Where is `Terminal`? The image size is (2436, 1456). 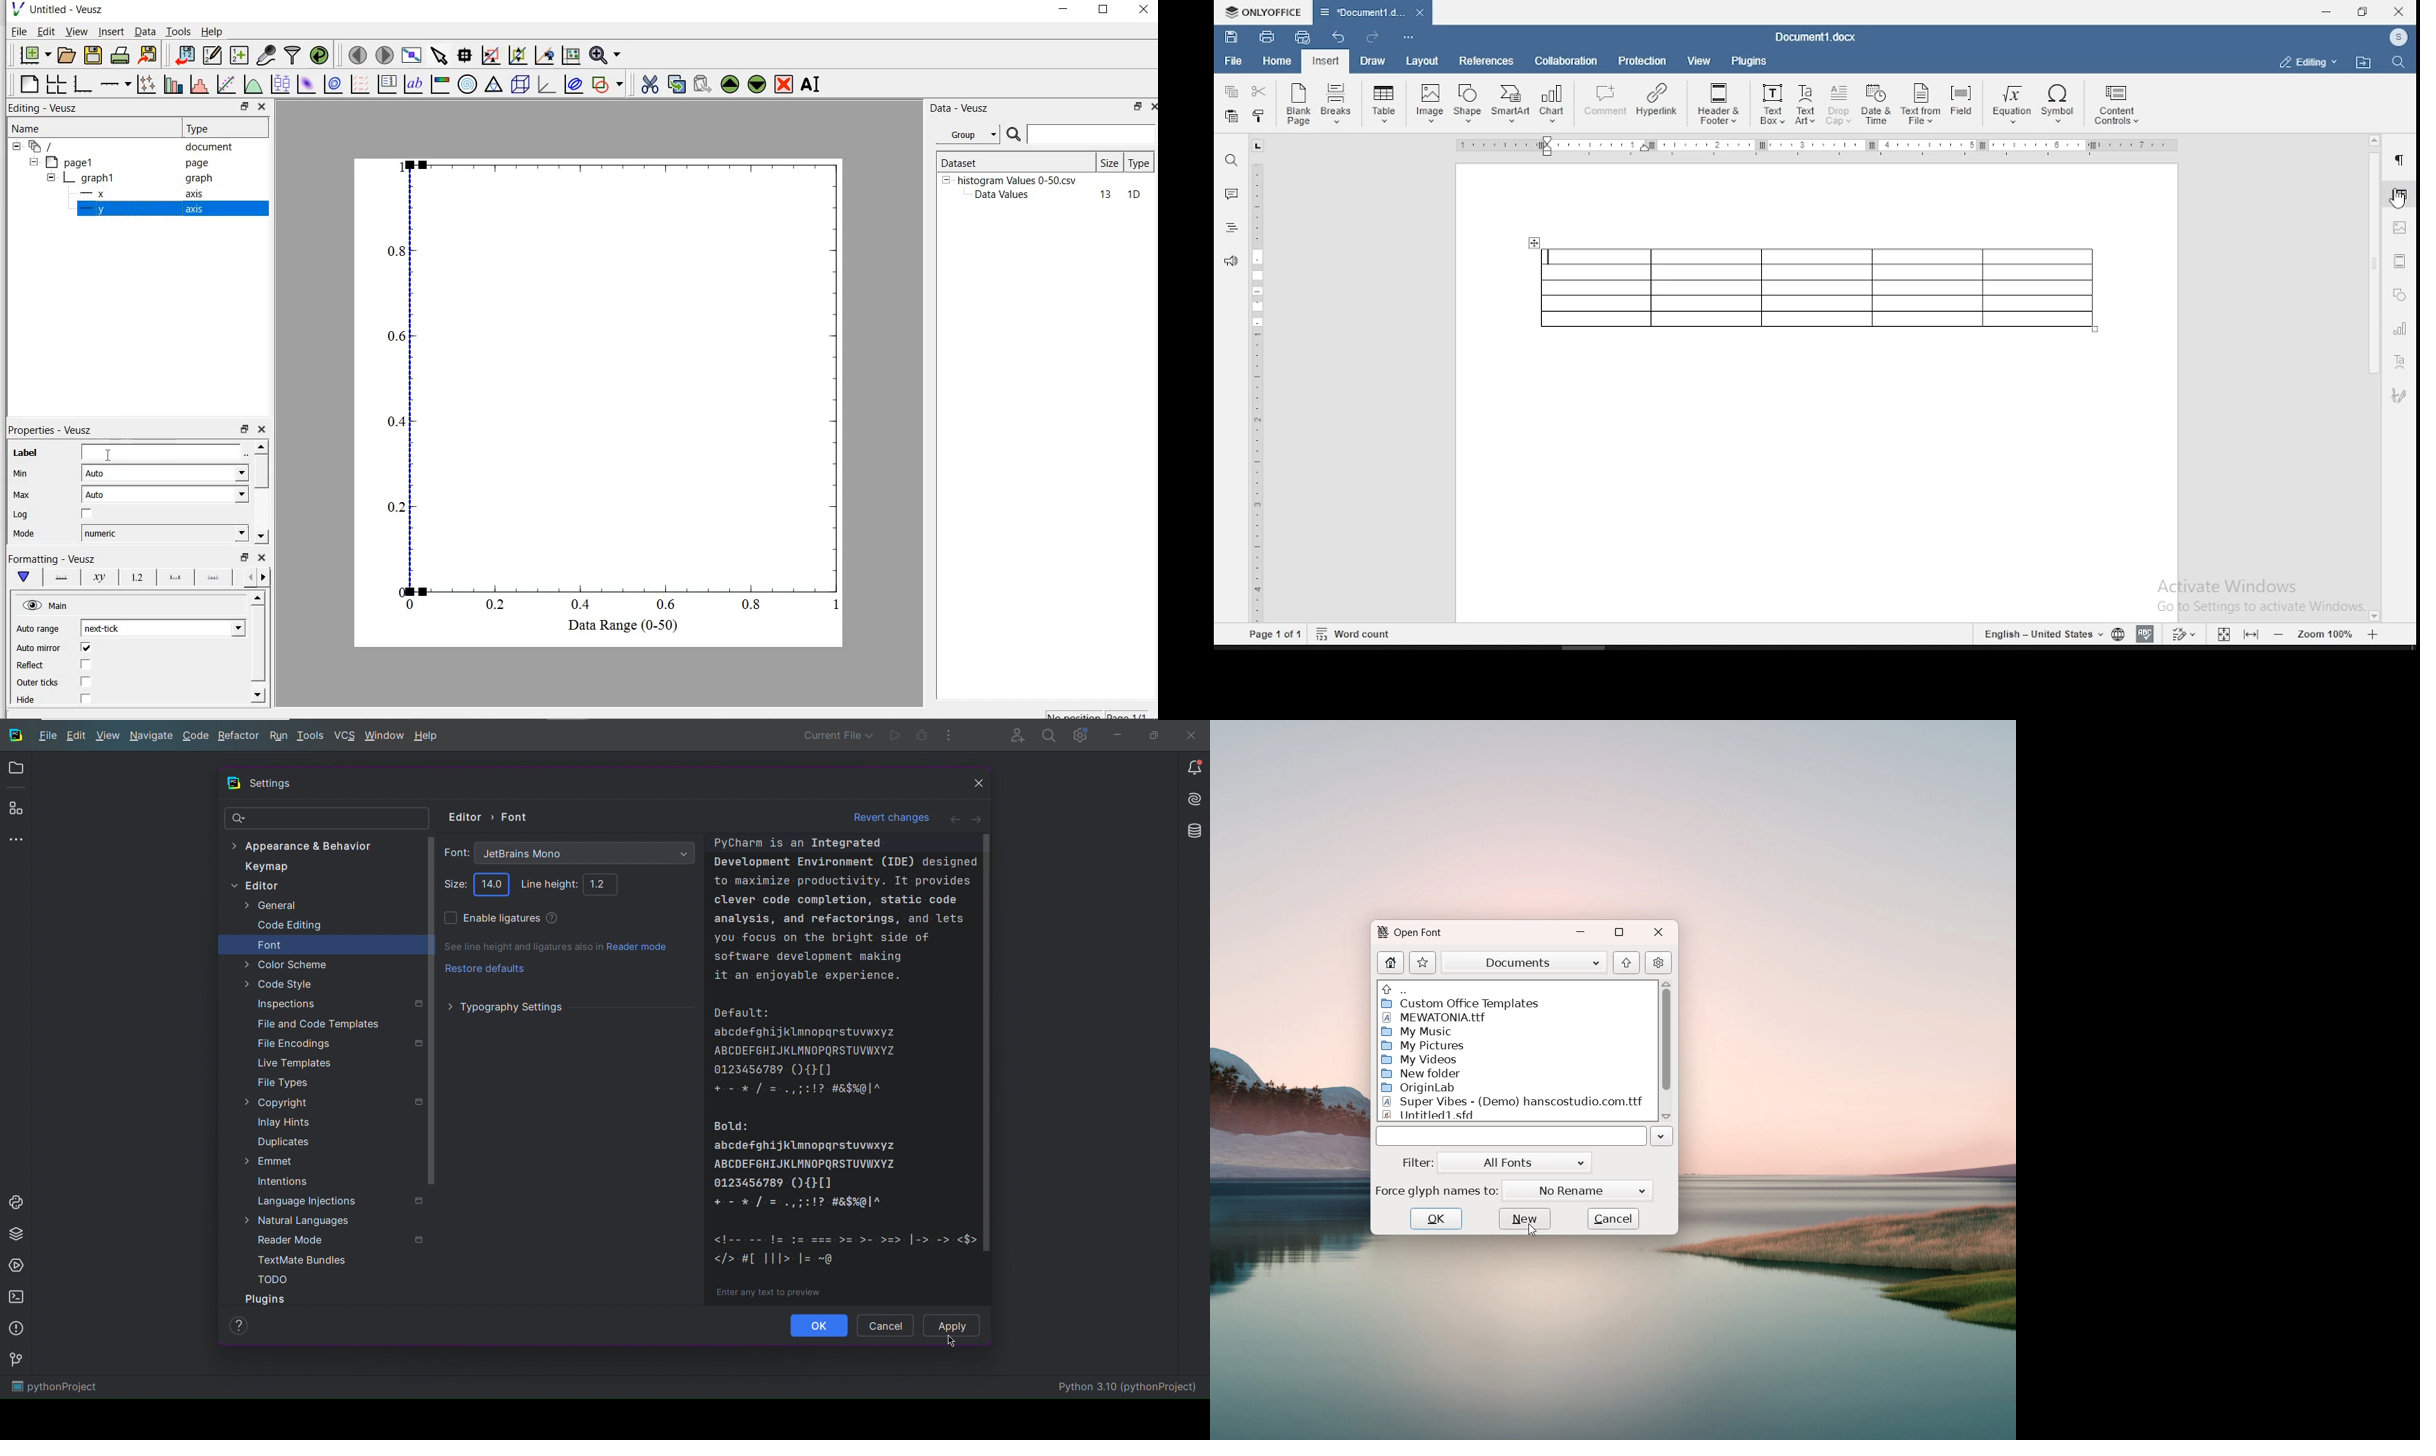 Terminal is located at coordinates (18, 1298).